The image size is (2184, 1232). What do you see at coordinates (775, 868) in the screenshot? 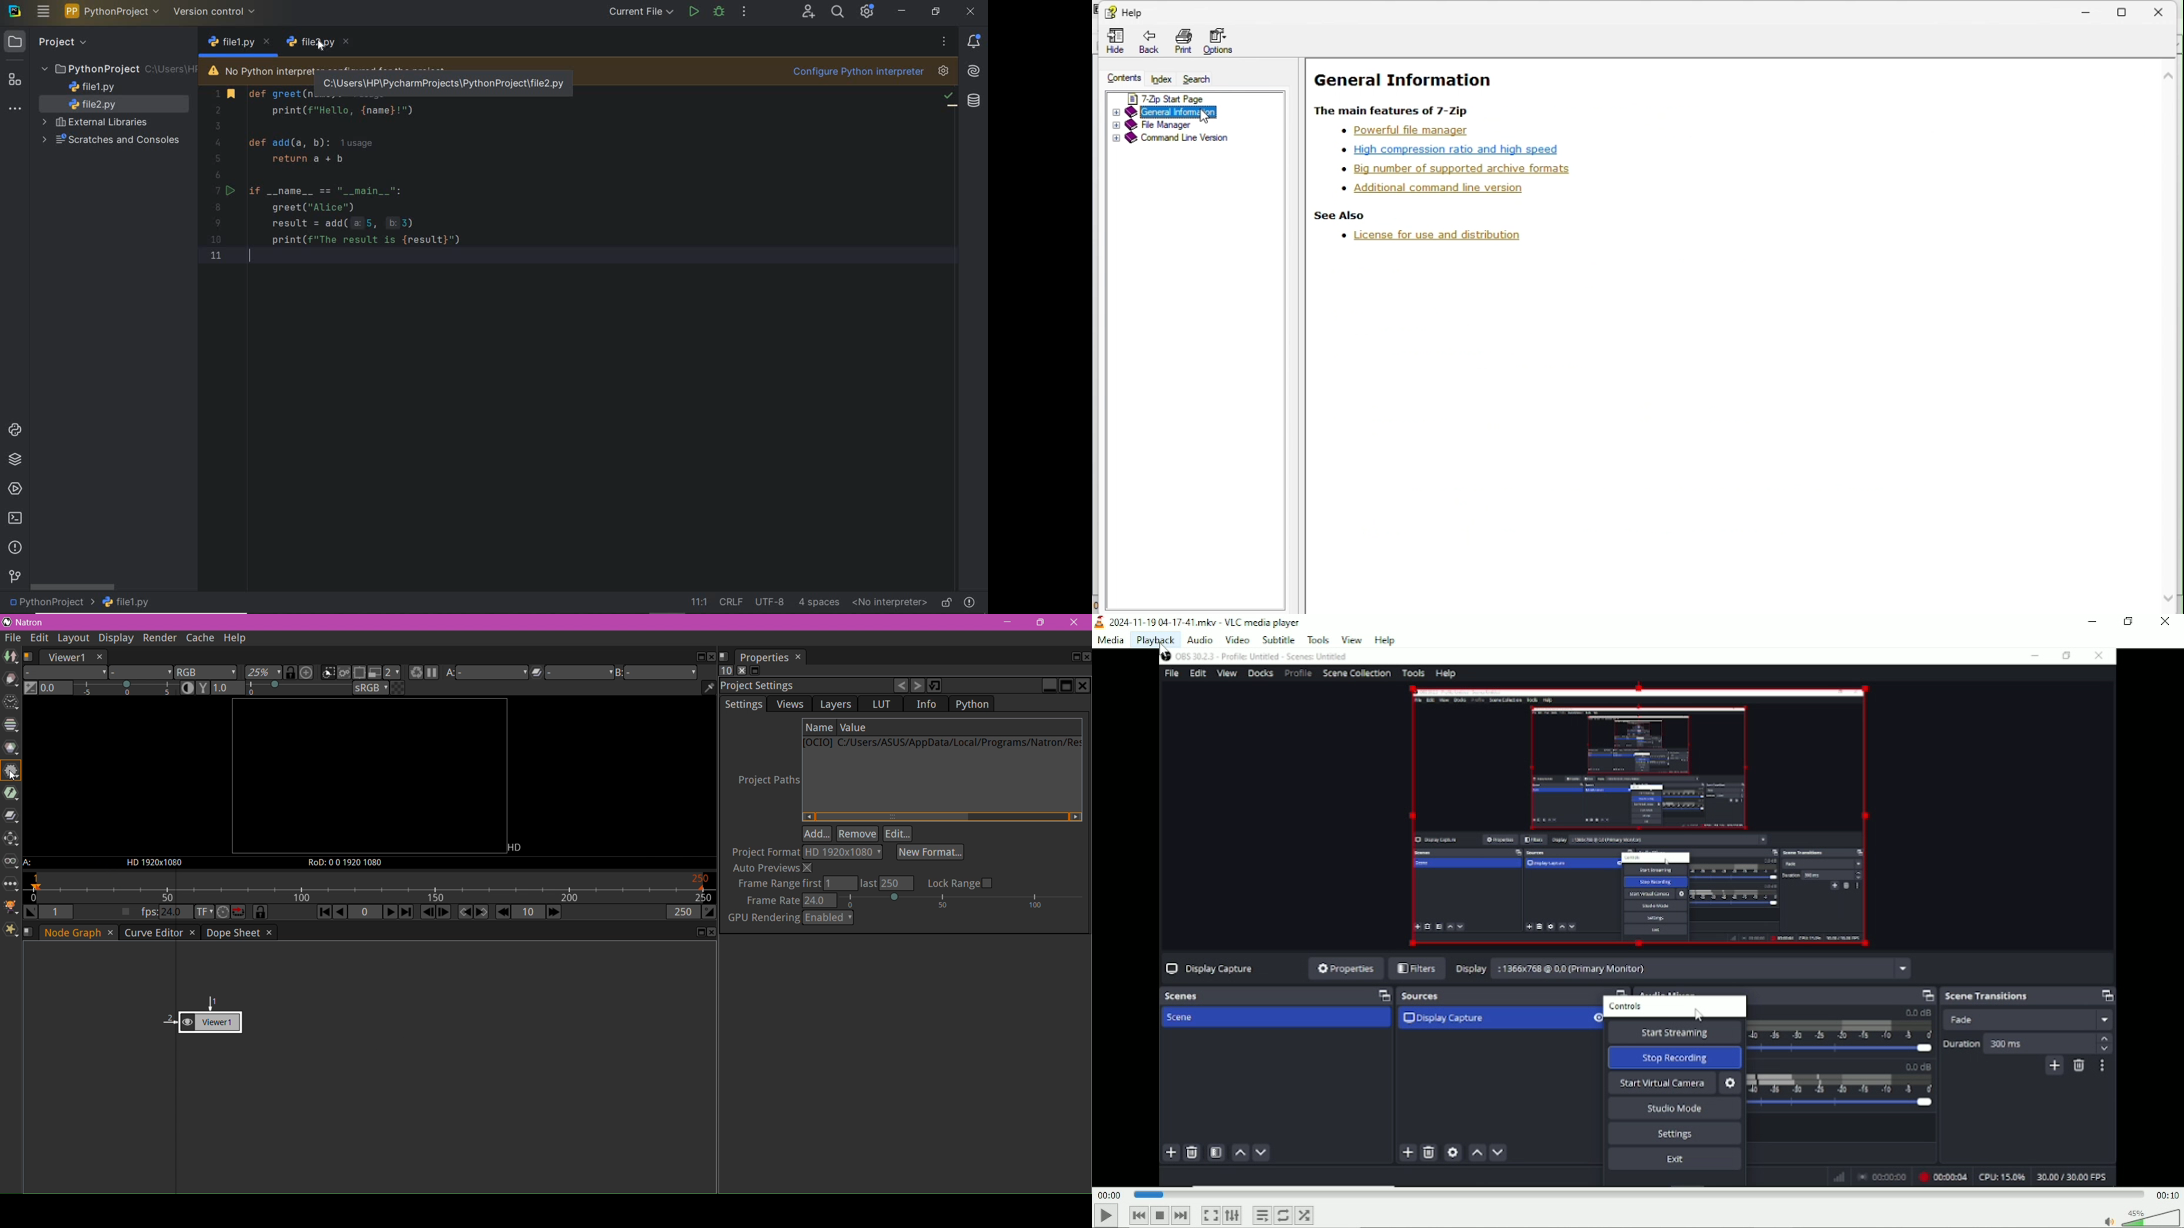
I see `Check to enable Auto Previews` at bounding box center [775, 868].